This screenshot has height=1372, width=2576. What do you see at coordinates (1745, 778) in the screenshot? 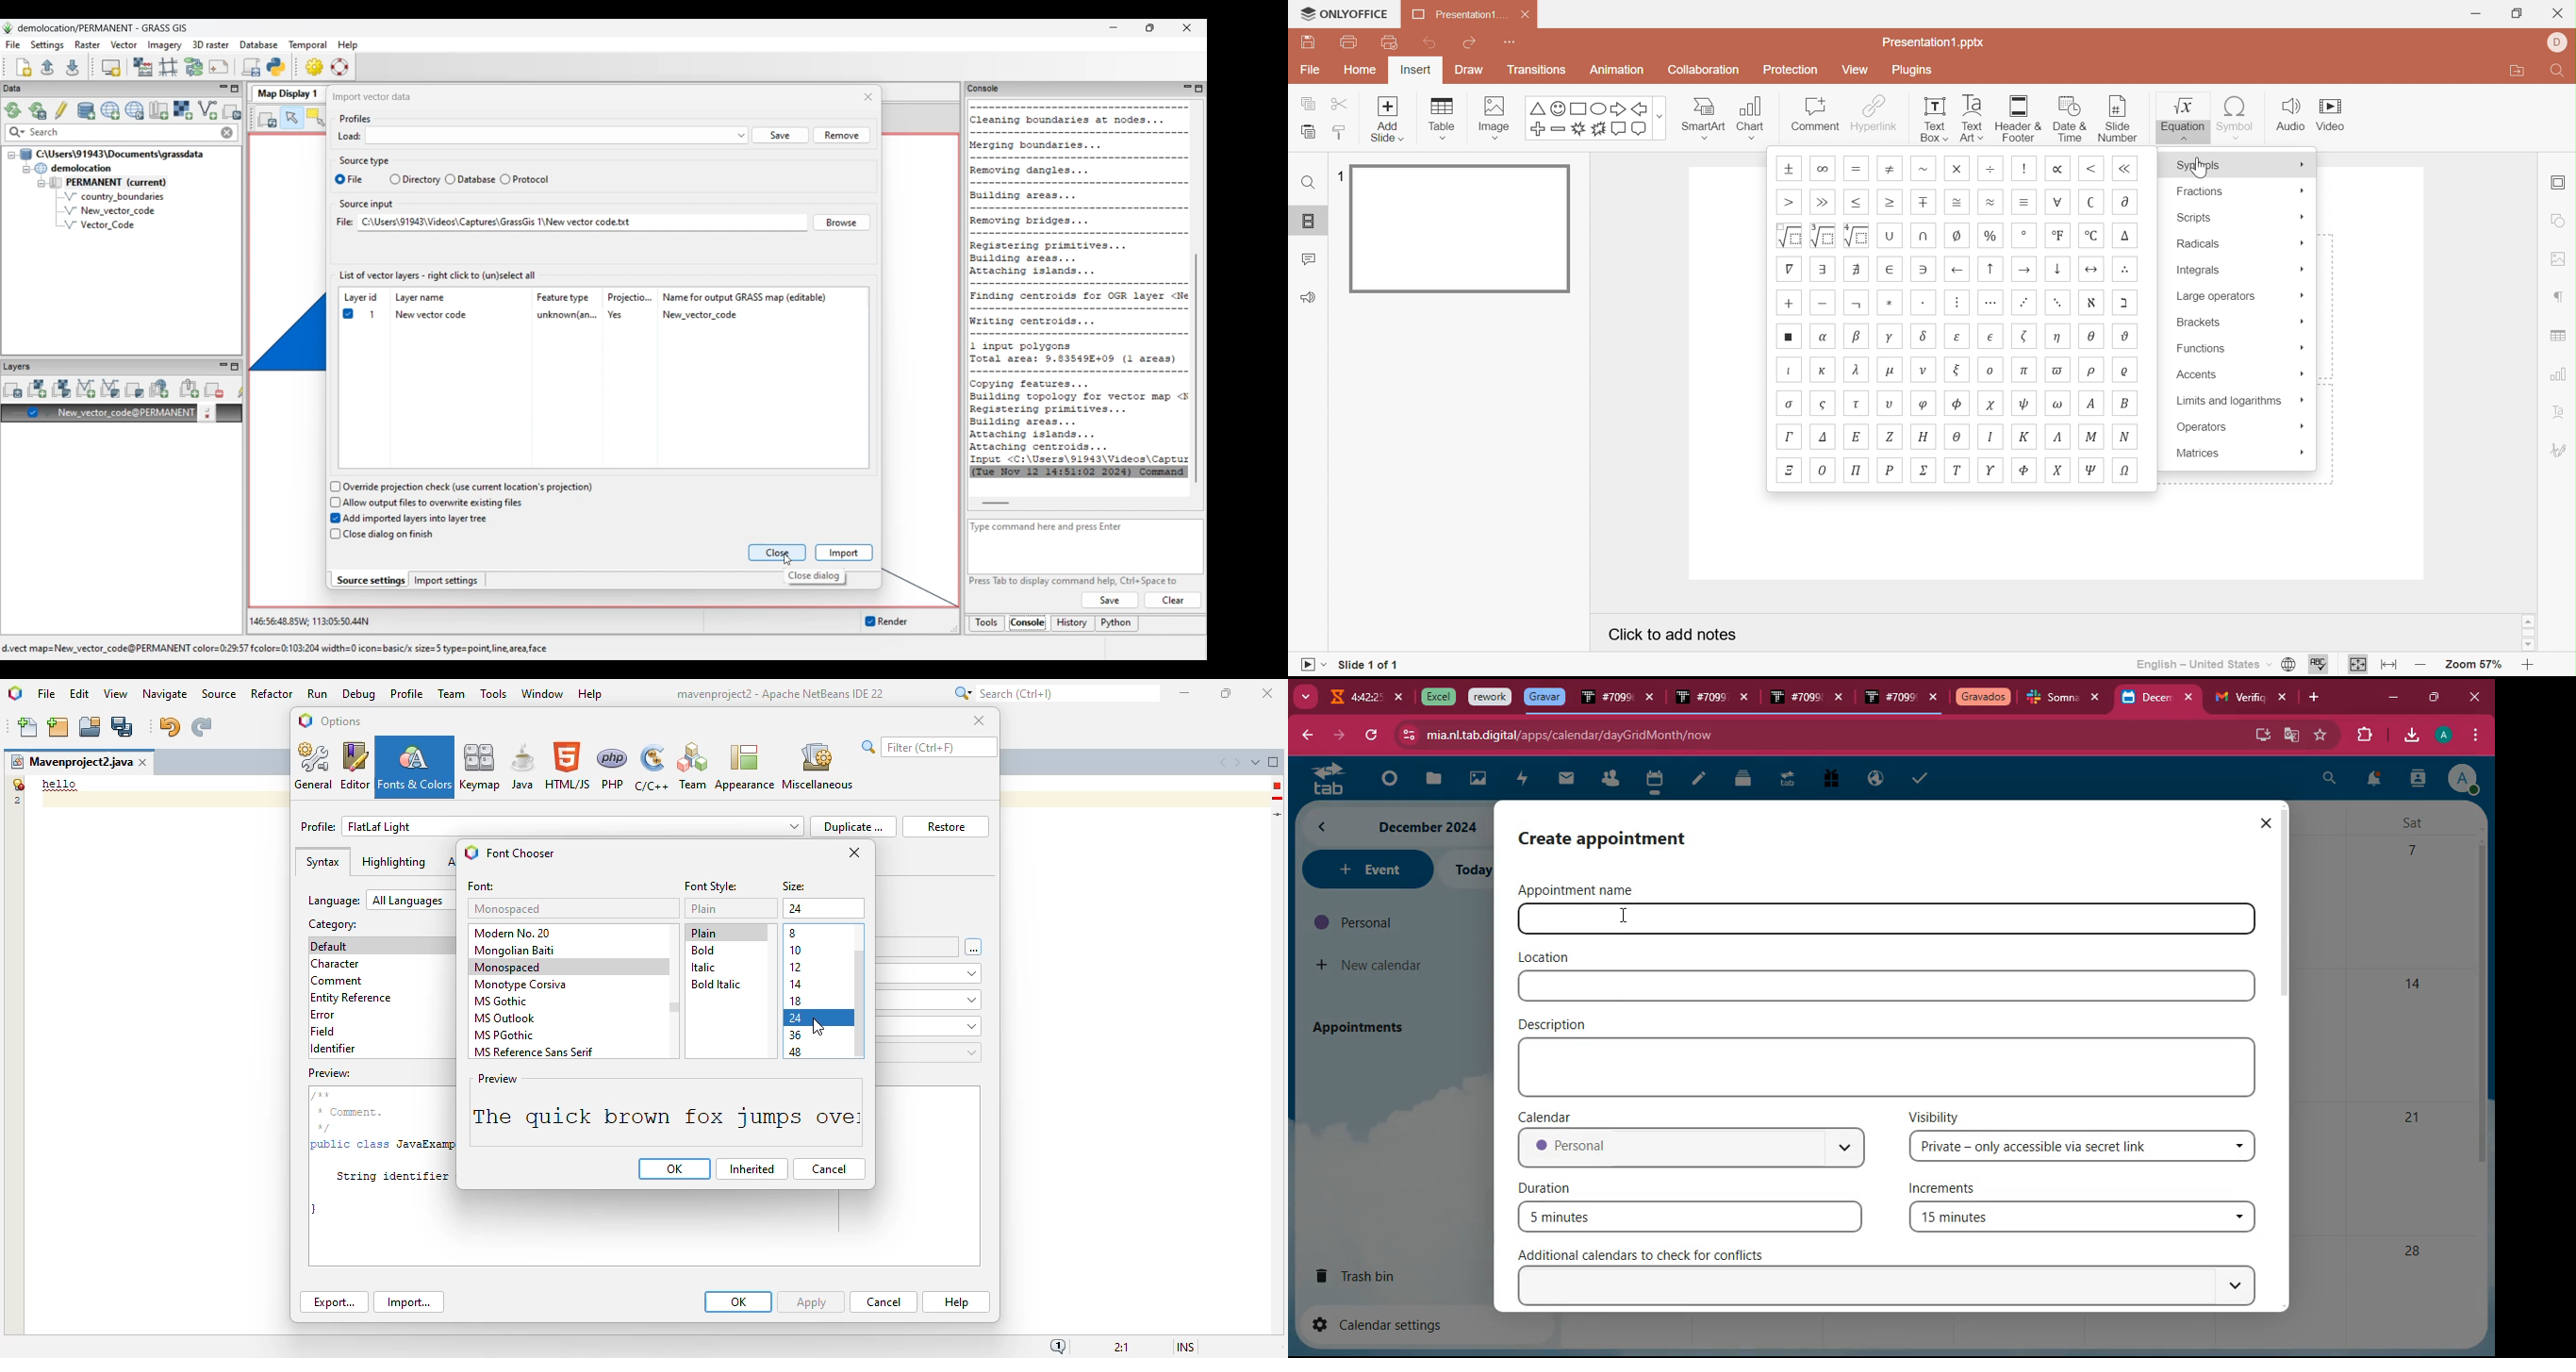
I see `files` at bounding box center [1745, 778].